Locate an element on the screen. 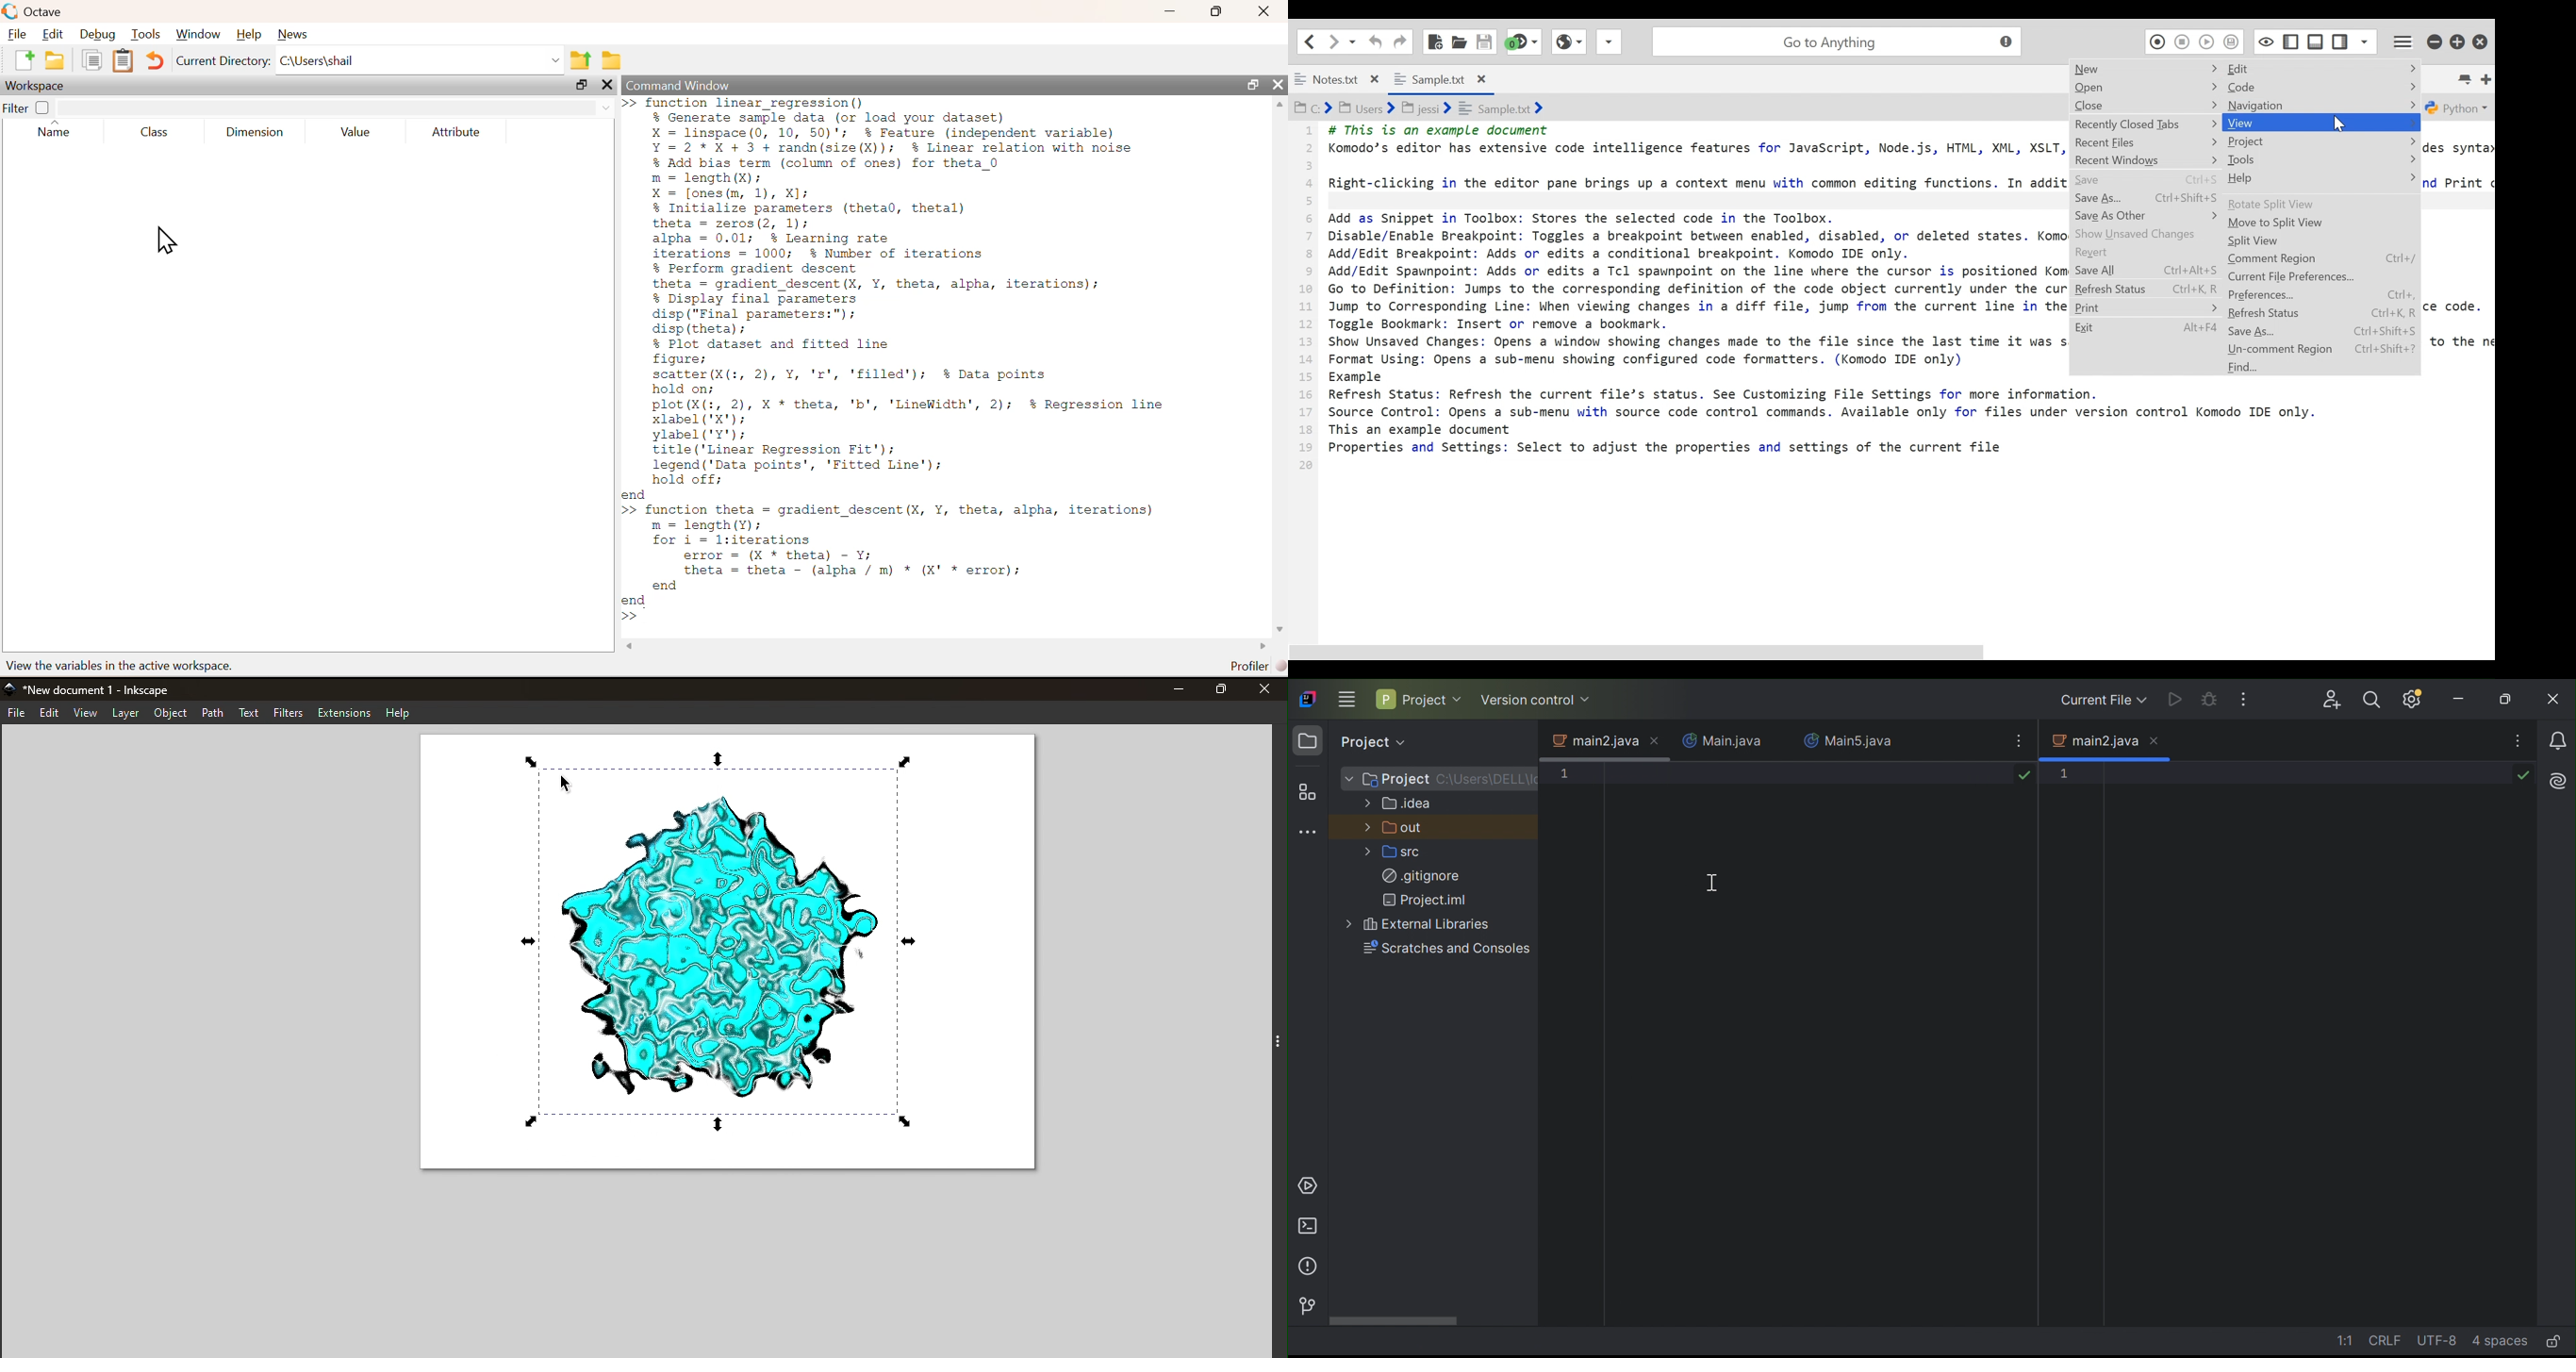 The image size is (2576, 1372). Command Window is located at coordinates (678, 85).